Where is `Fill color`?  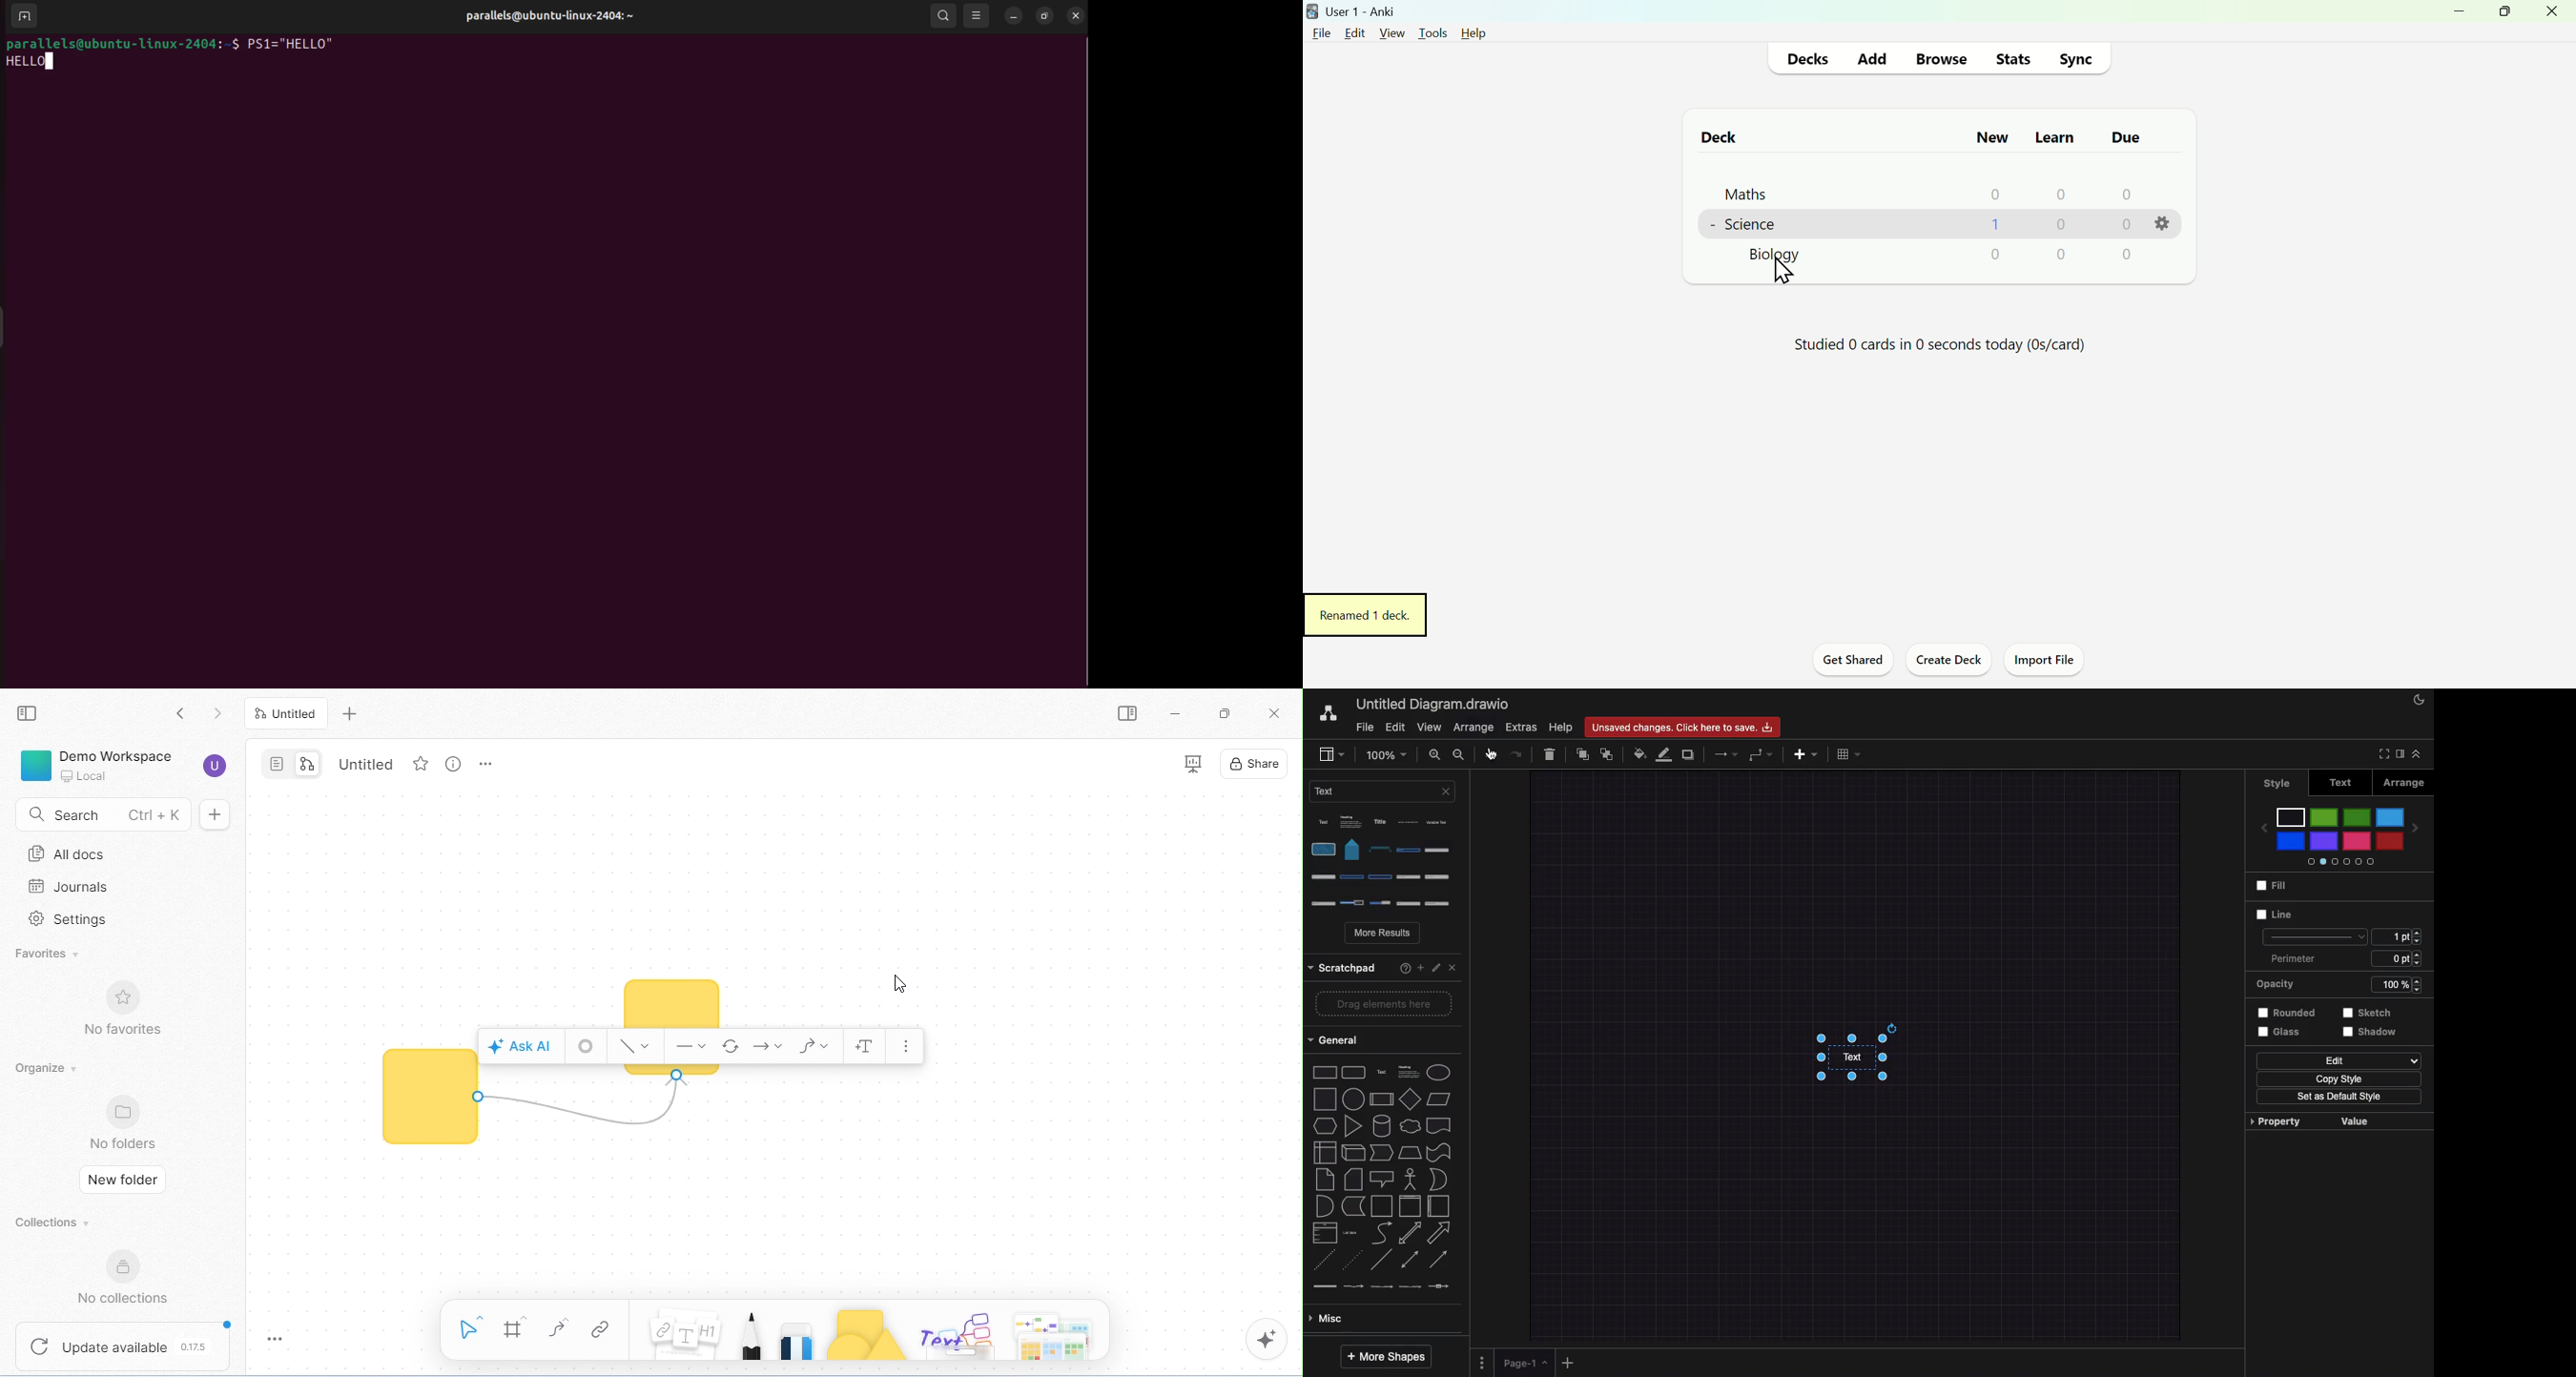
Fill color is located at coordinates (1640, 754).